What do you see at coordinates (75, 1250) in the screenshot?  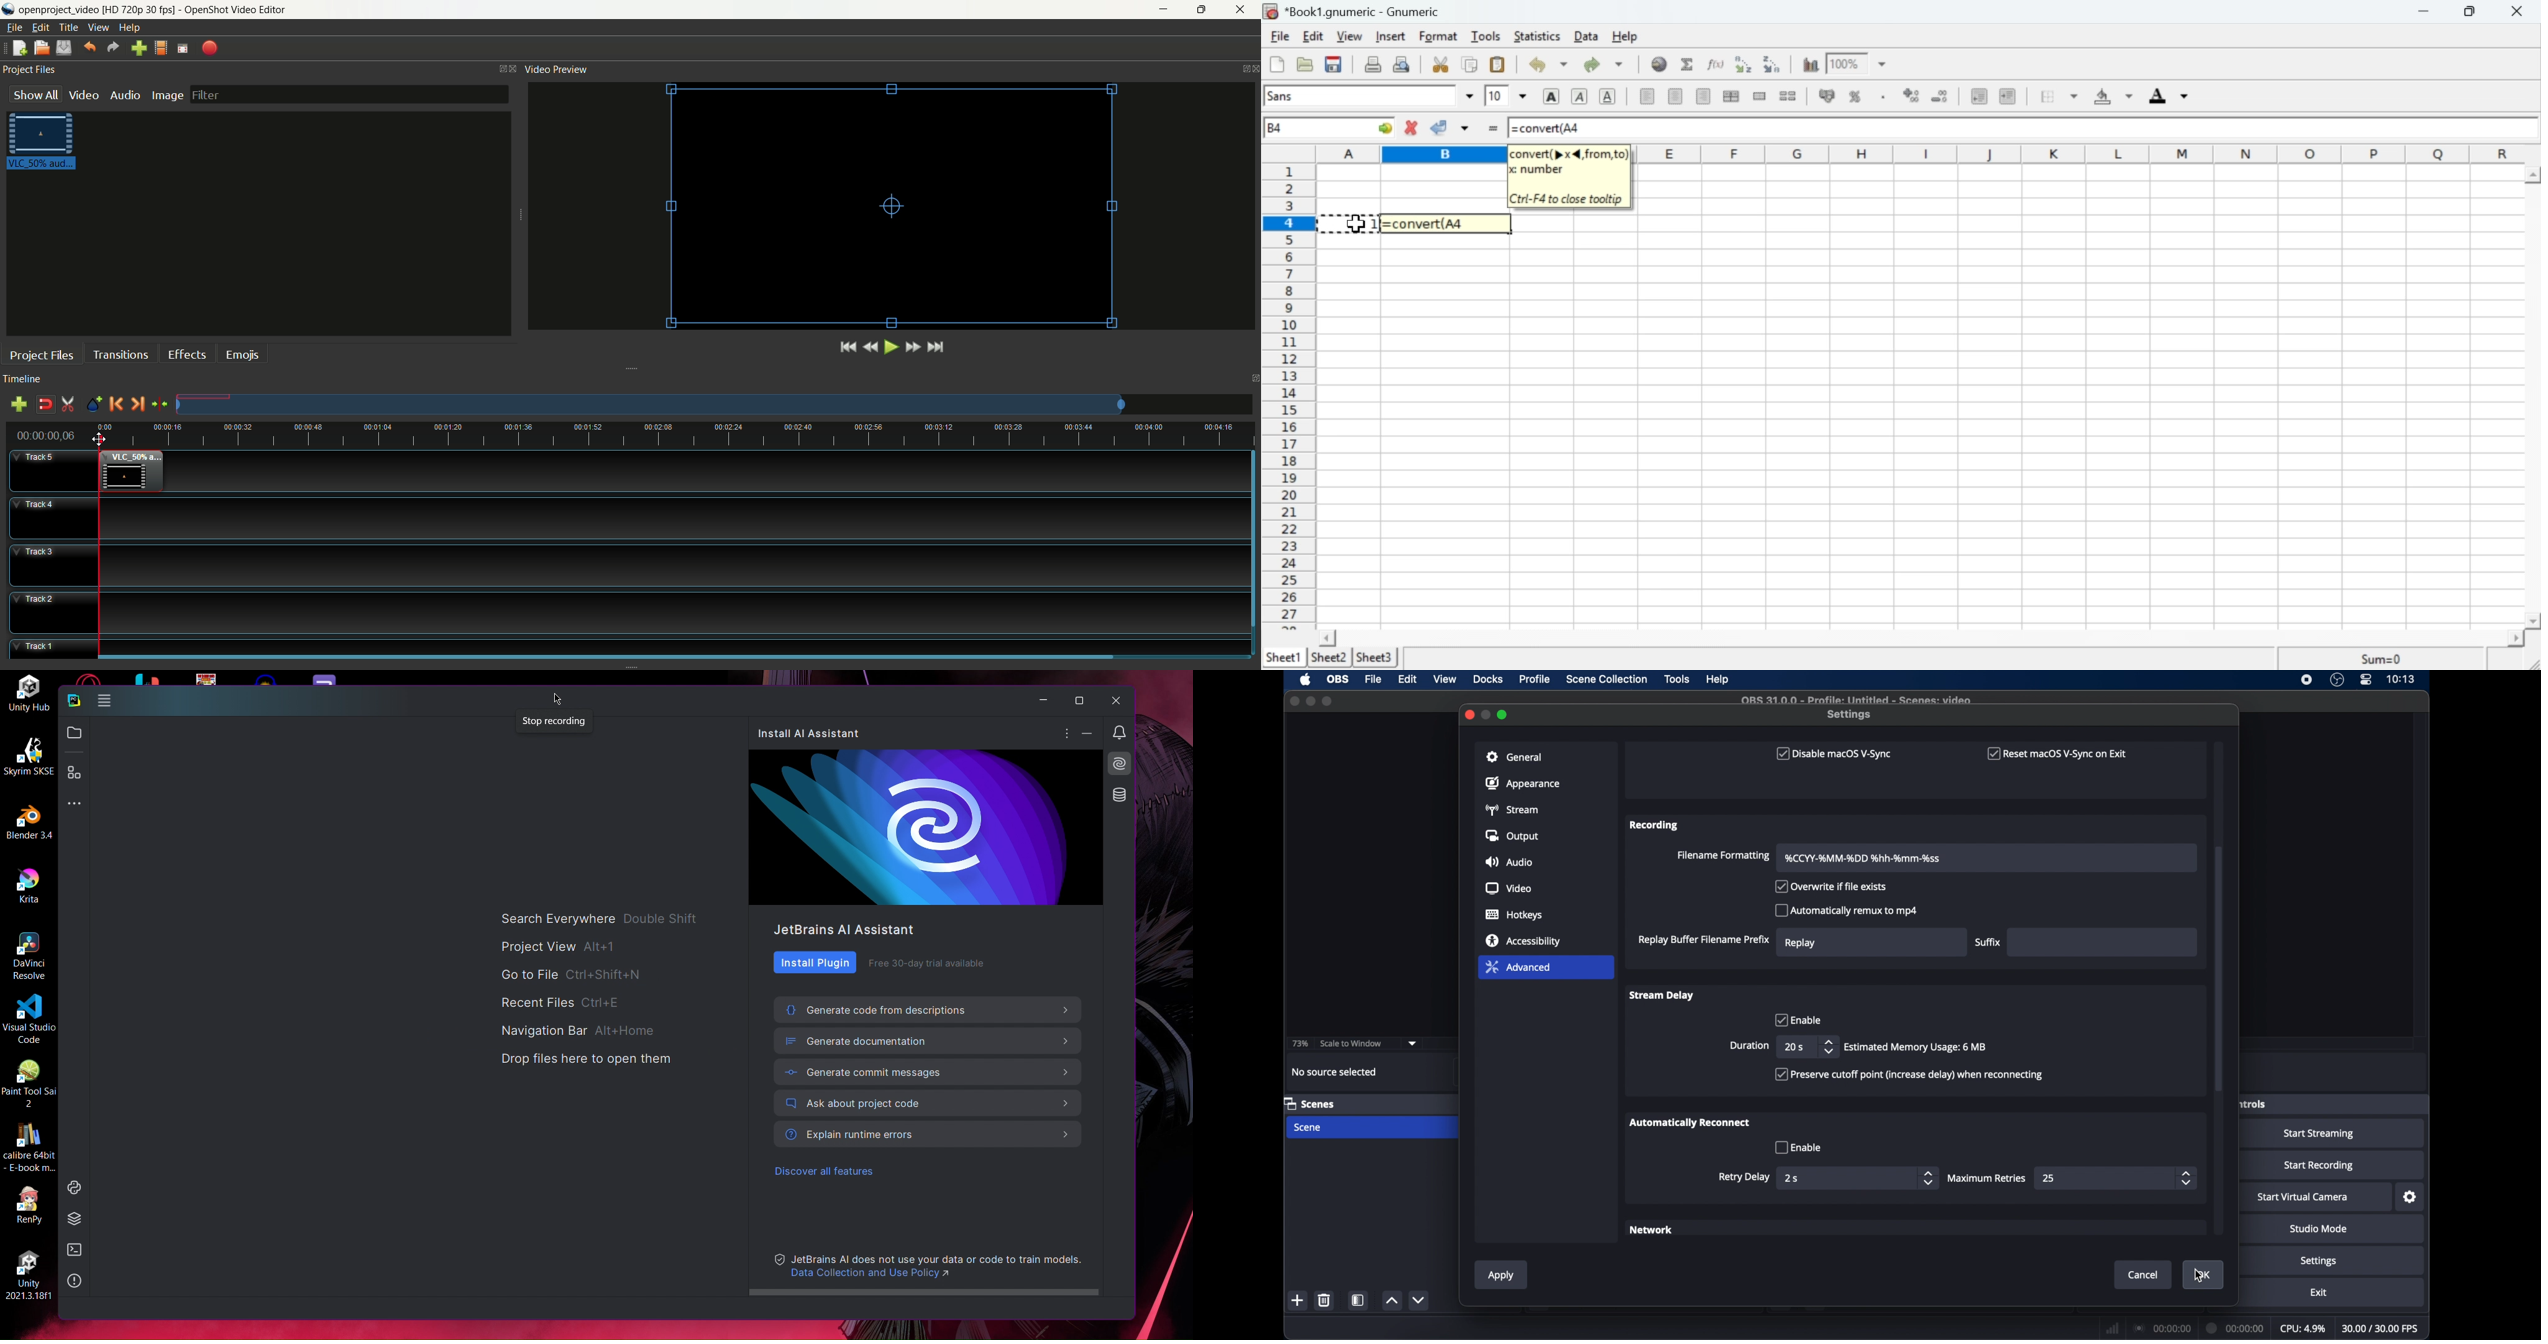 I see `Terminal` at bounding box center [75, 1250].